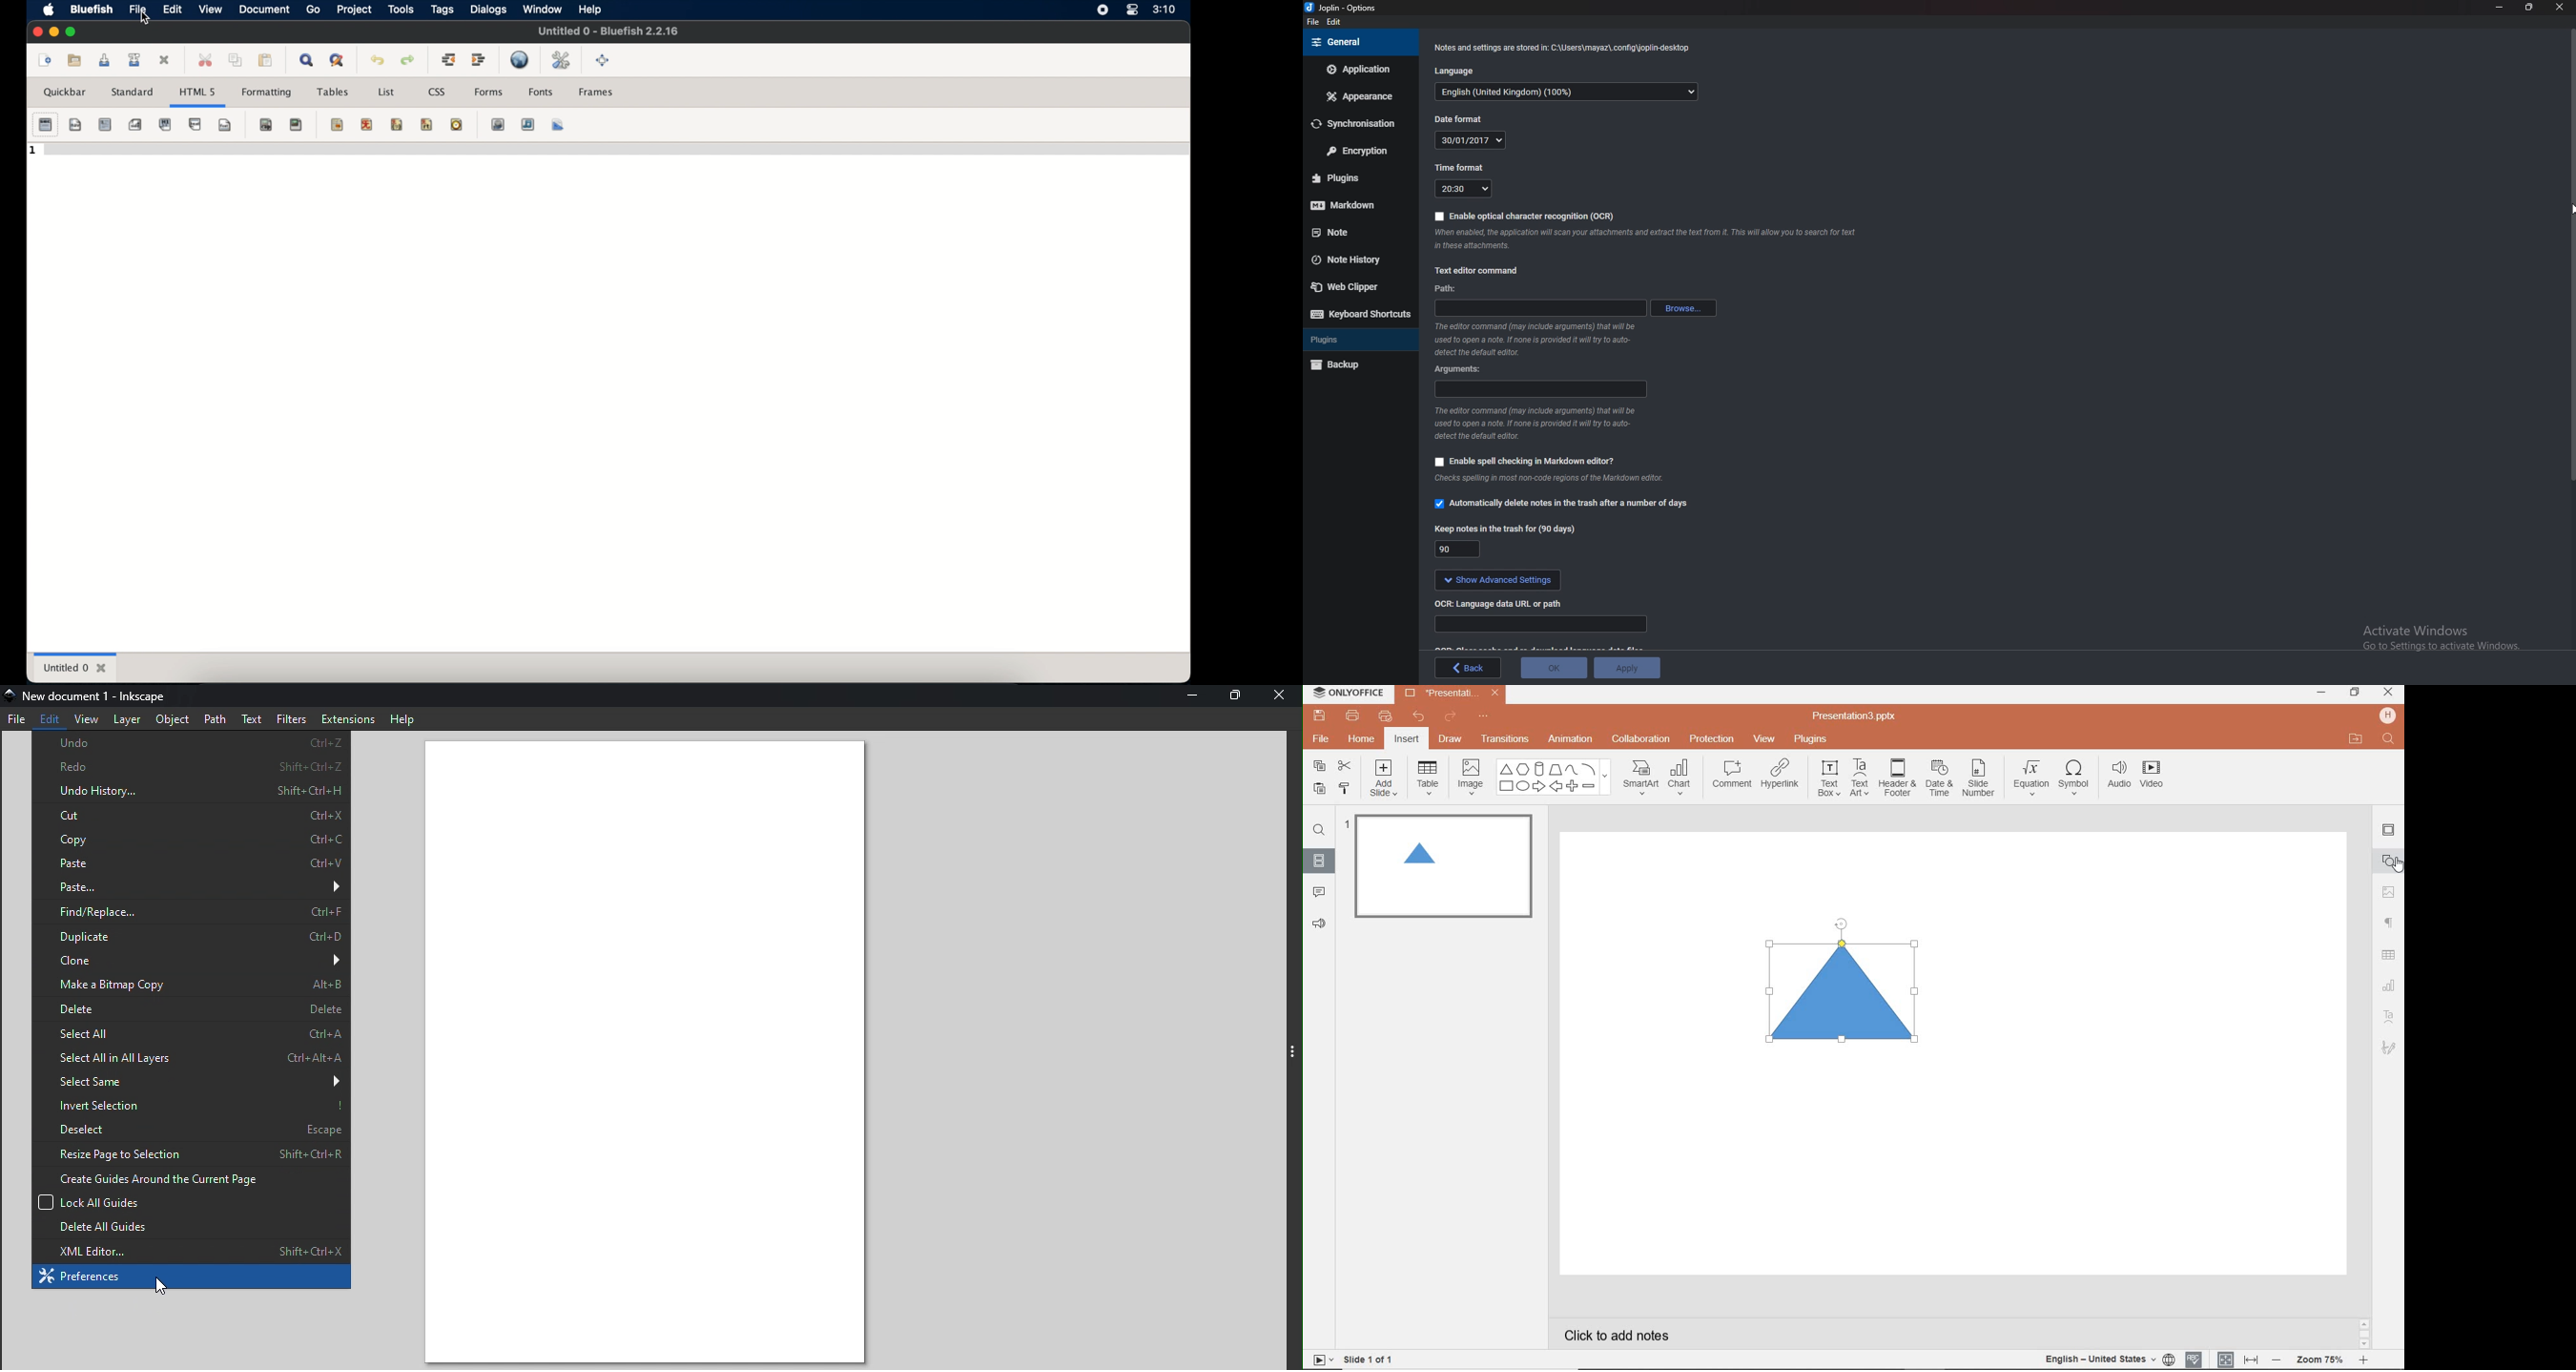 Image resolution: width=2576 pixels, height=1372 pixels. What do you see at coordinates (427, 124) in the screenshot?
I see `ruby text` at bounding box center [427, 124].